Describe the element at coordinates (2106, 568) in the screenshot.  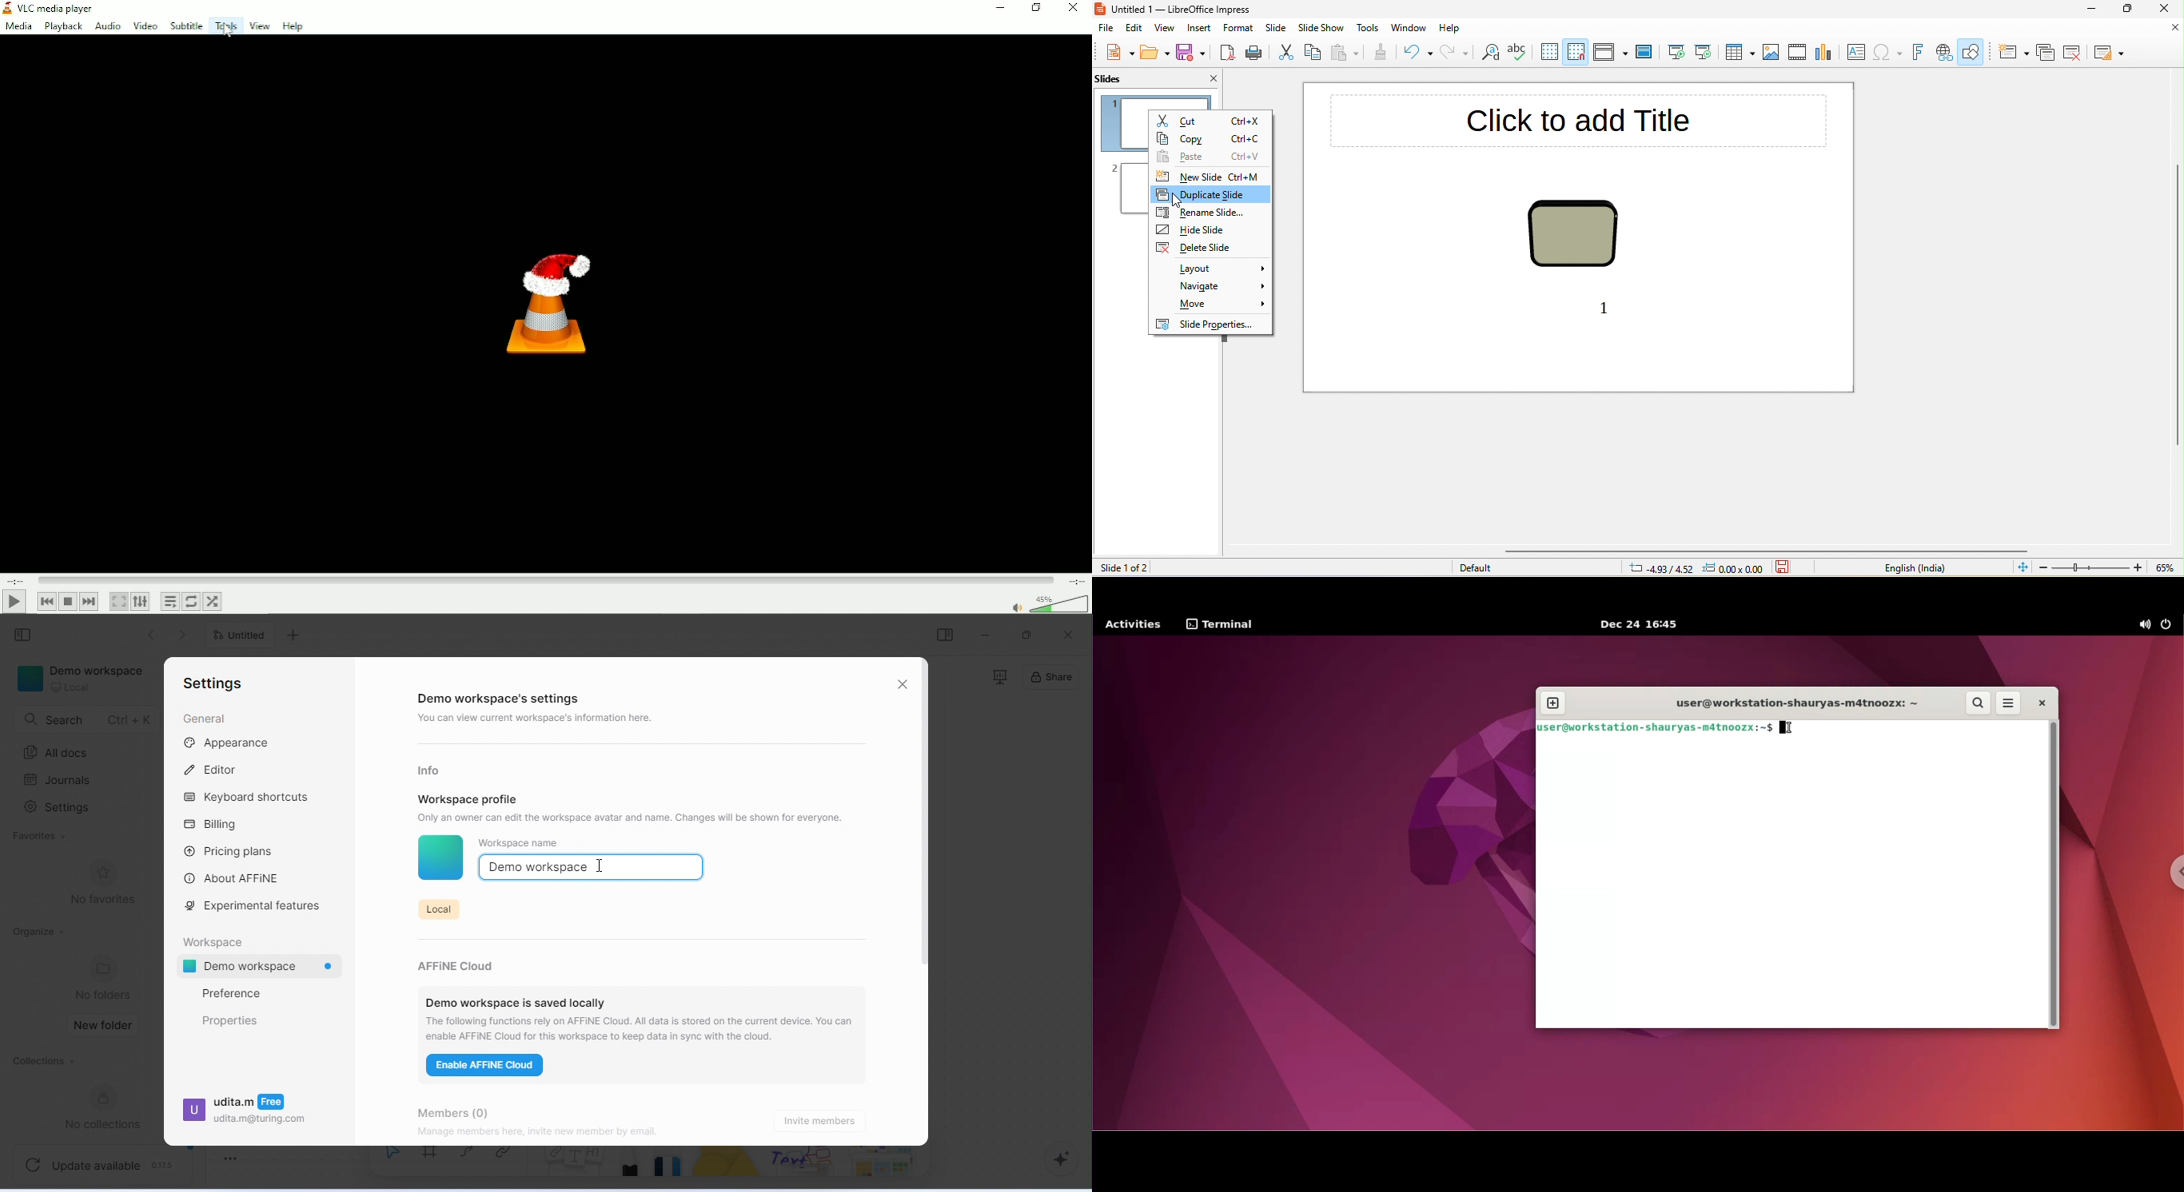
I see `zoom` at that location.